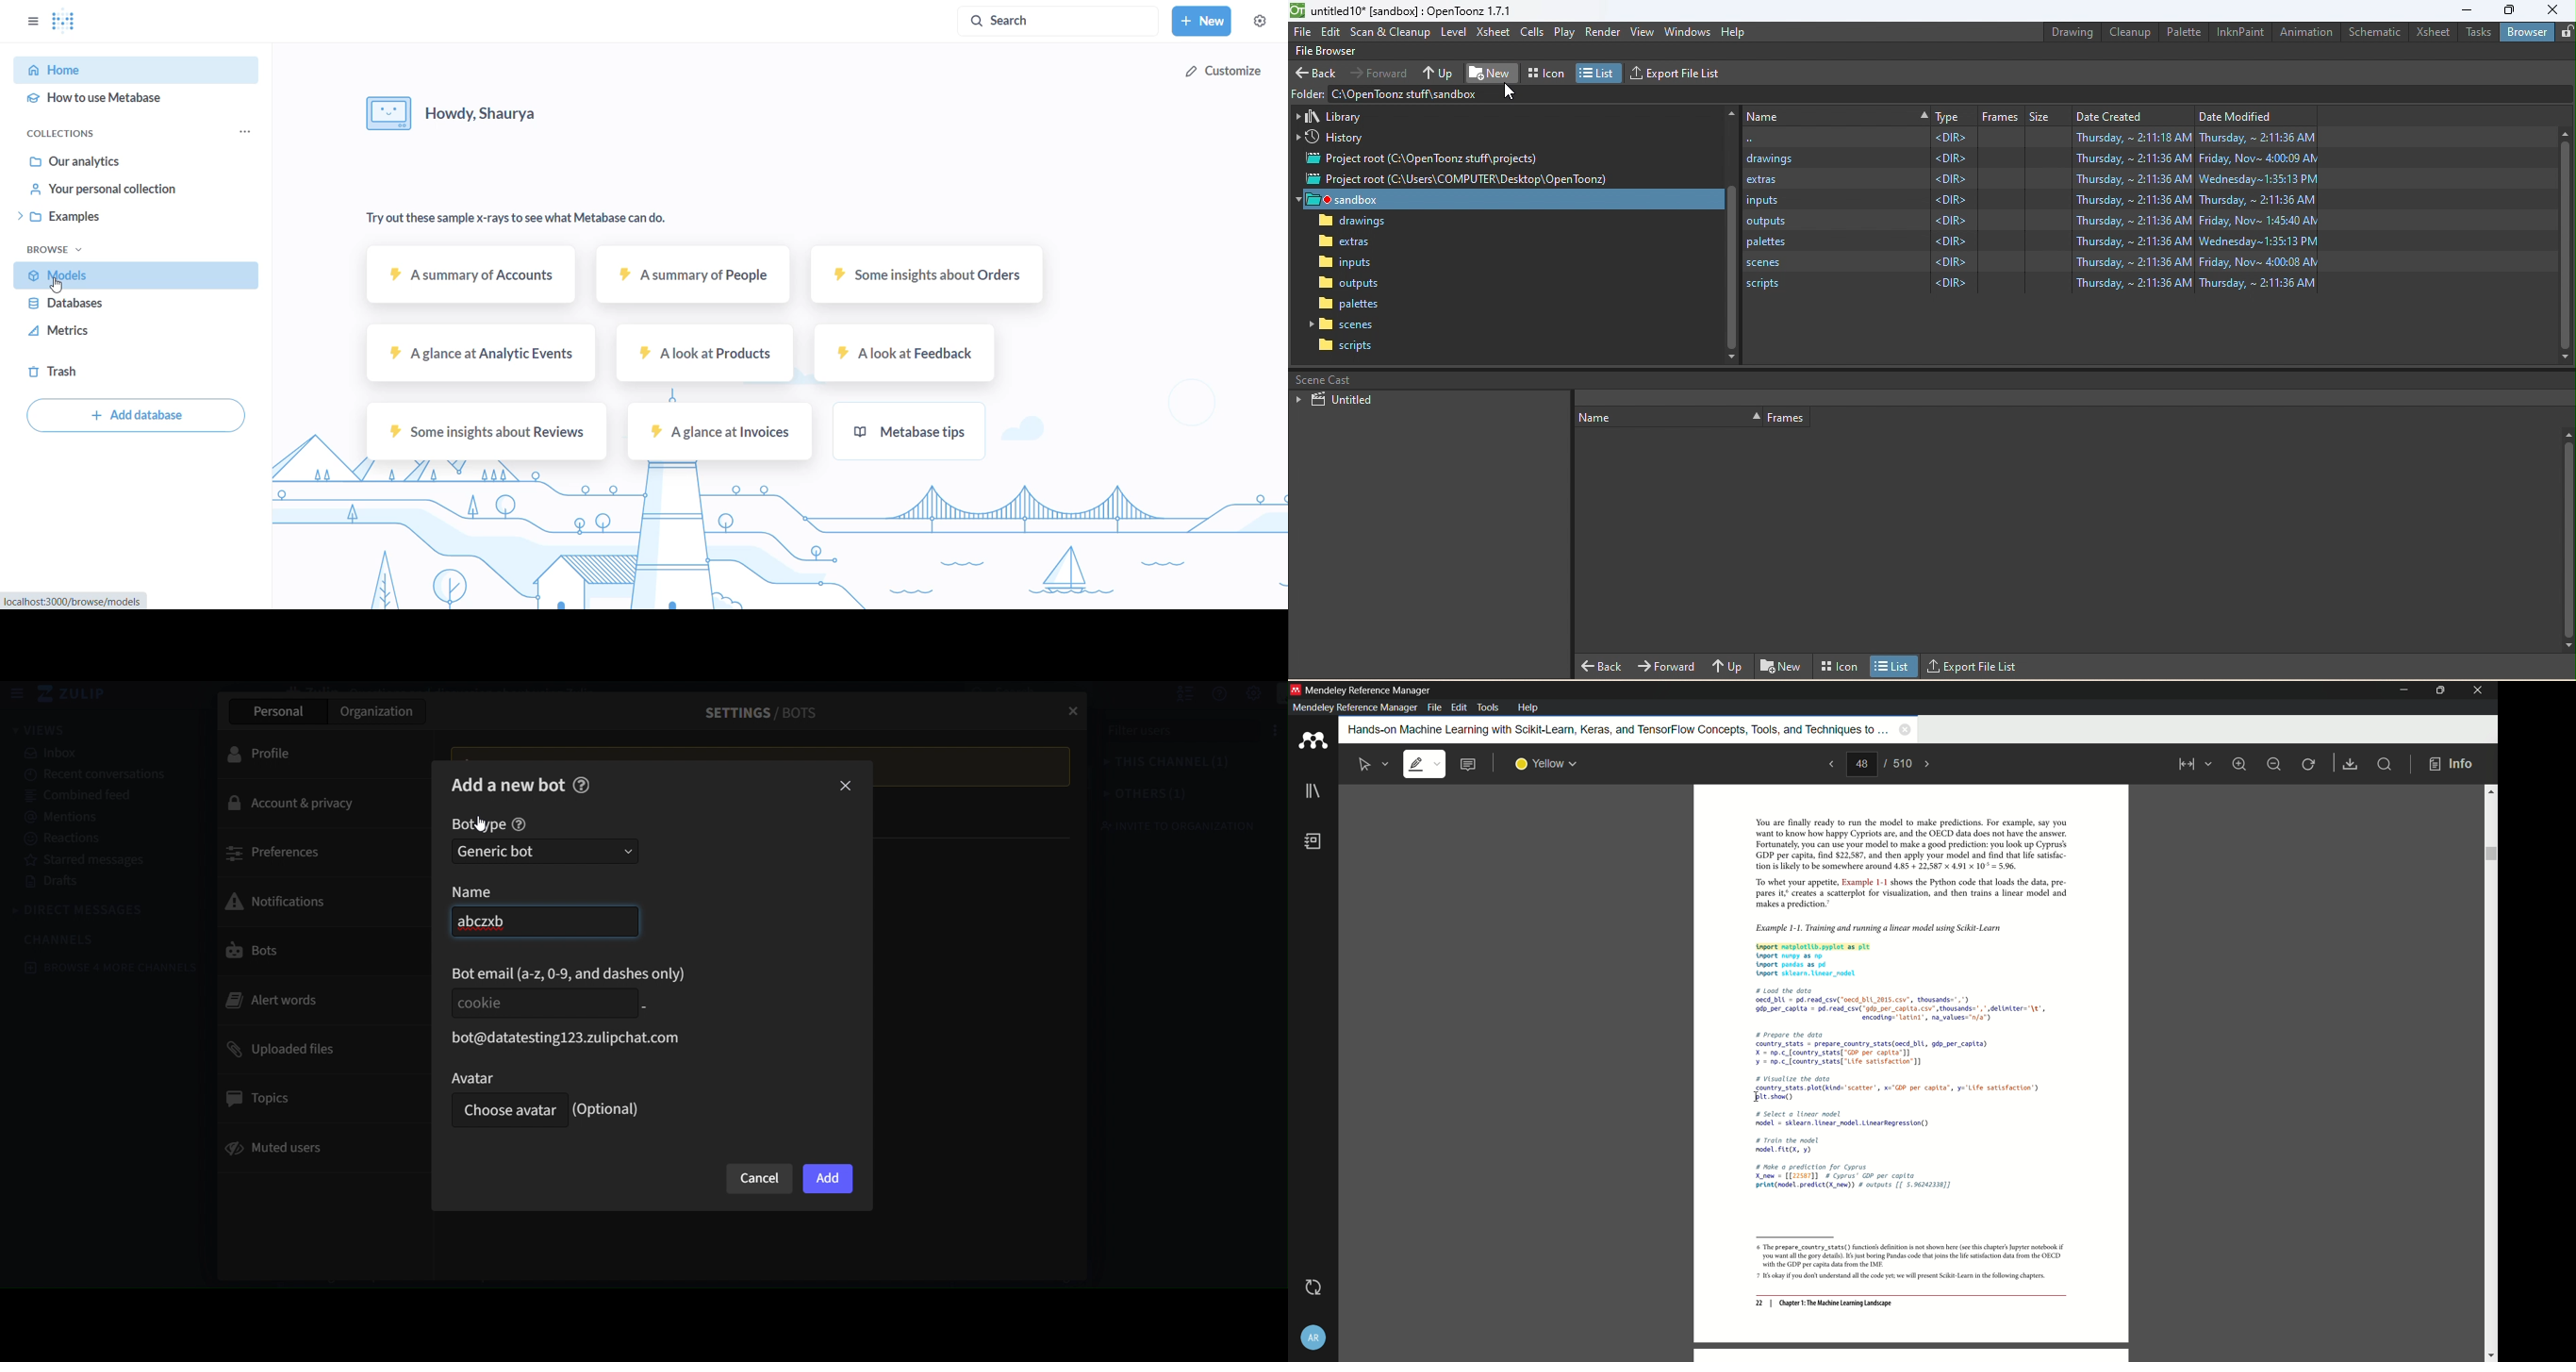 This screenshot has width=2576, height=1372. Describe the element at coordinates (541, 922) in the screenshot. I see `abczxb` at that location.